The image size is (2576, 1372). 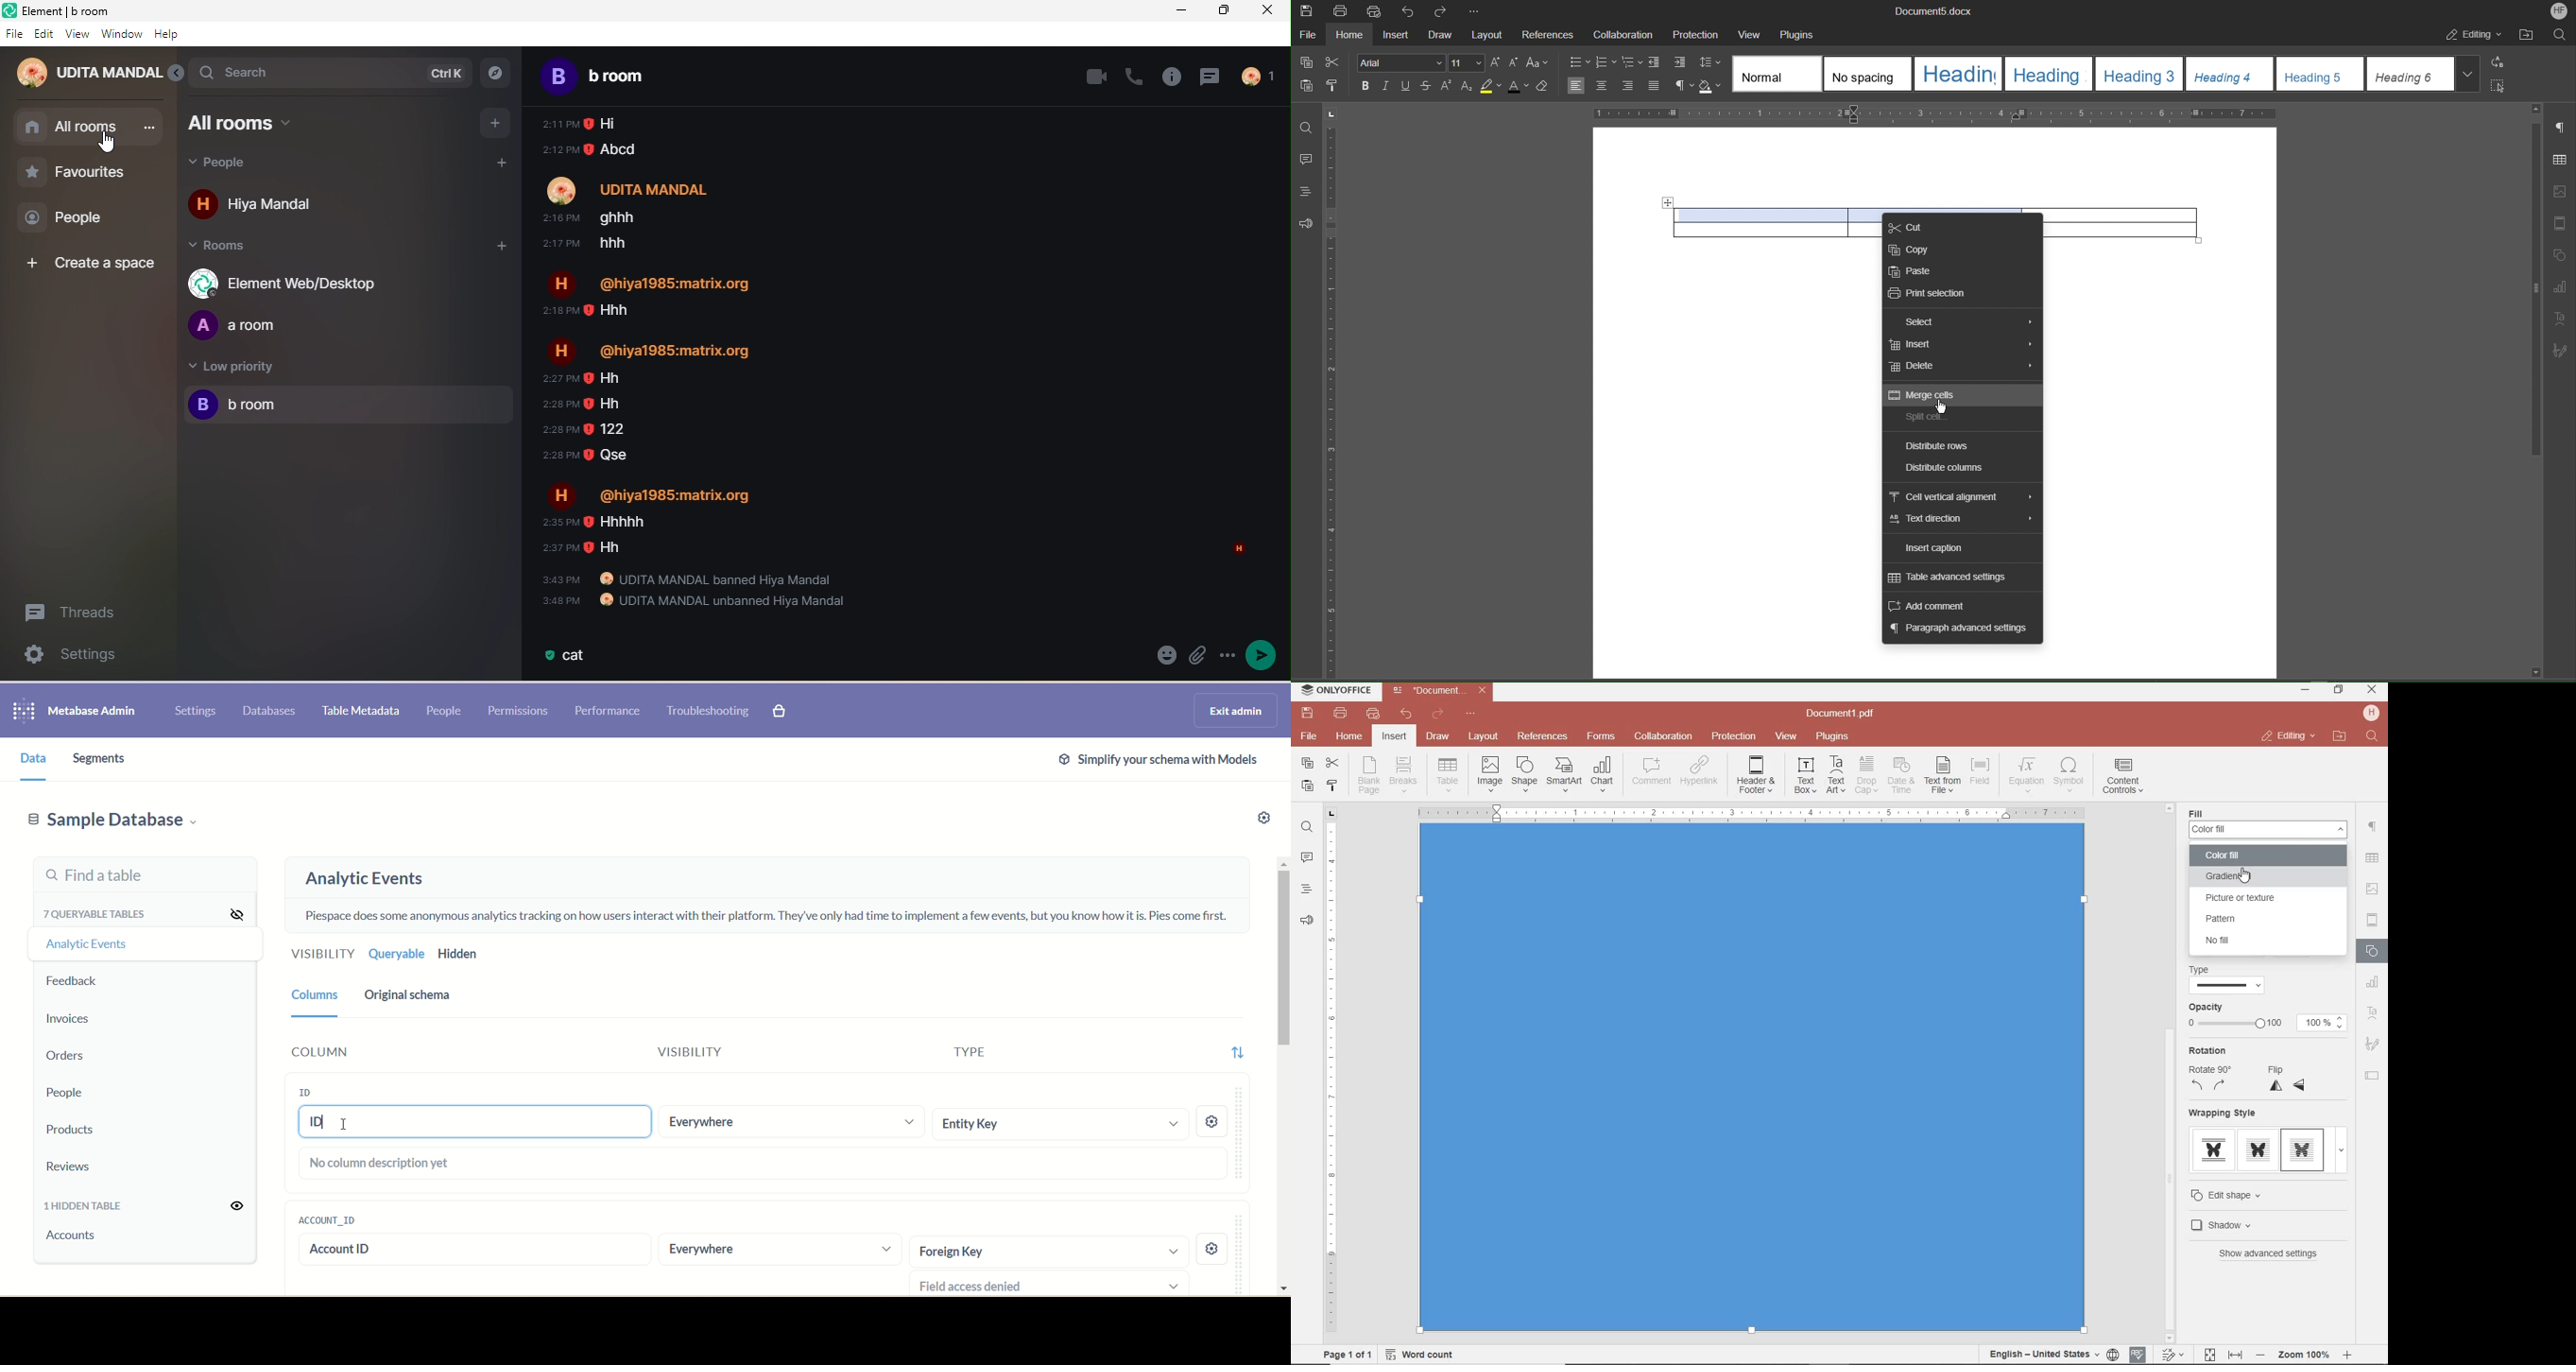 I want to click on voice call, so click(x=1137, y=75).